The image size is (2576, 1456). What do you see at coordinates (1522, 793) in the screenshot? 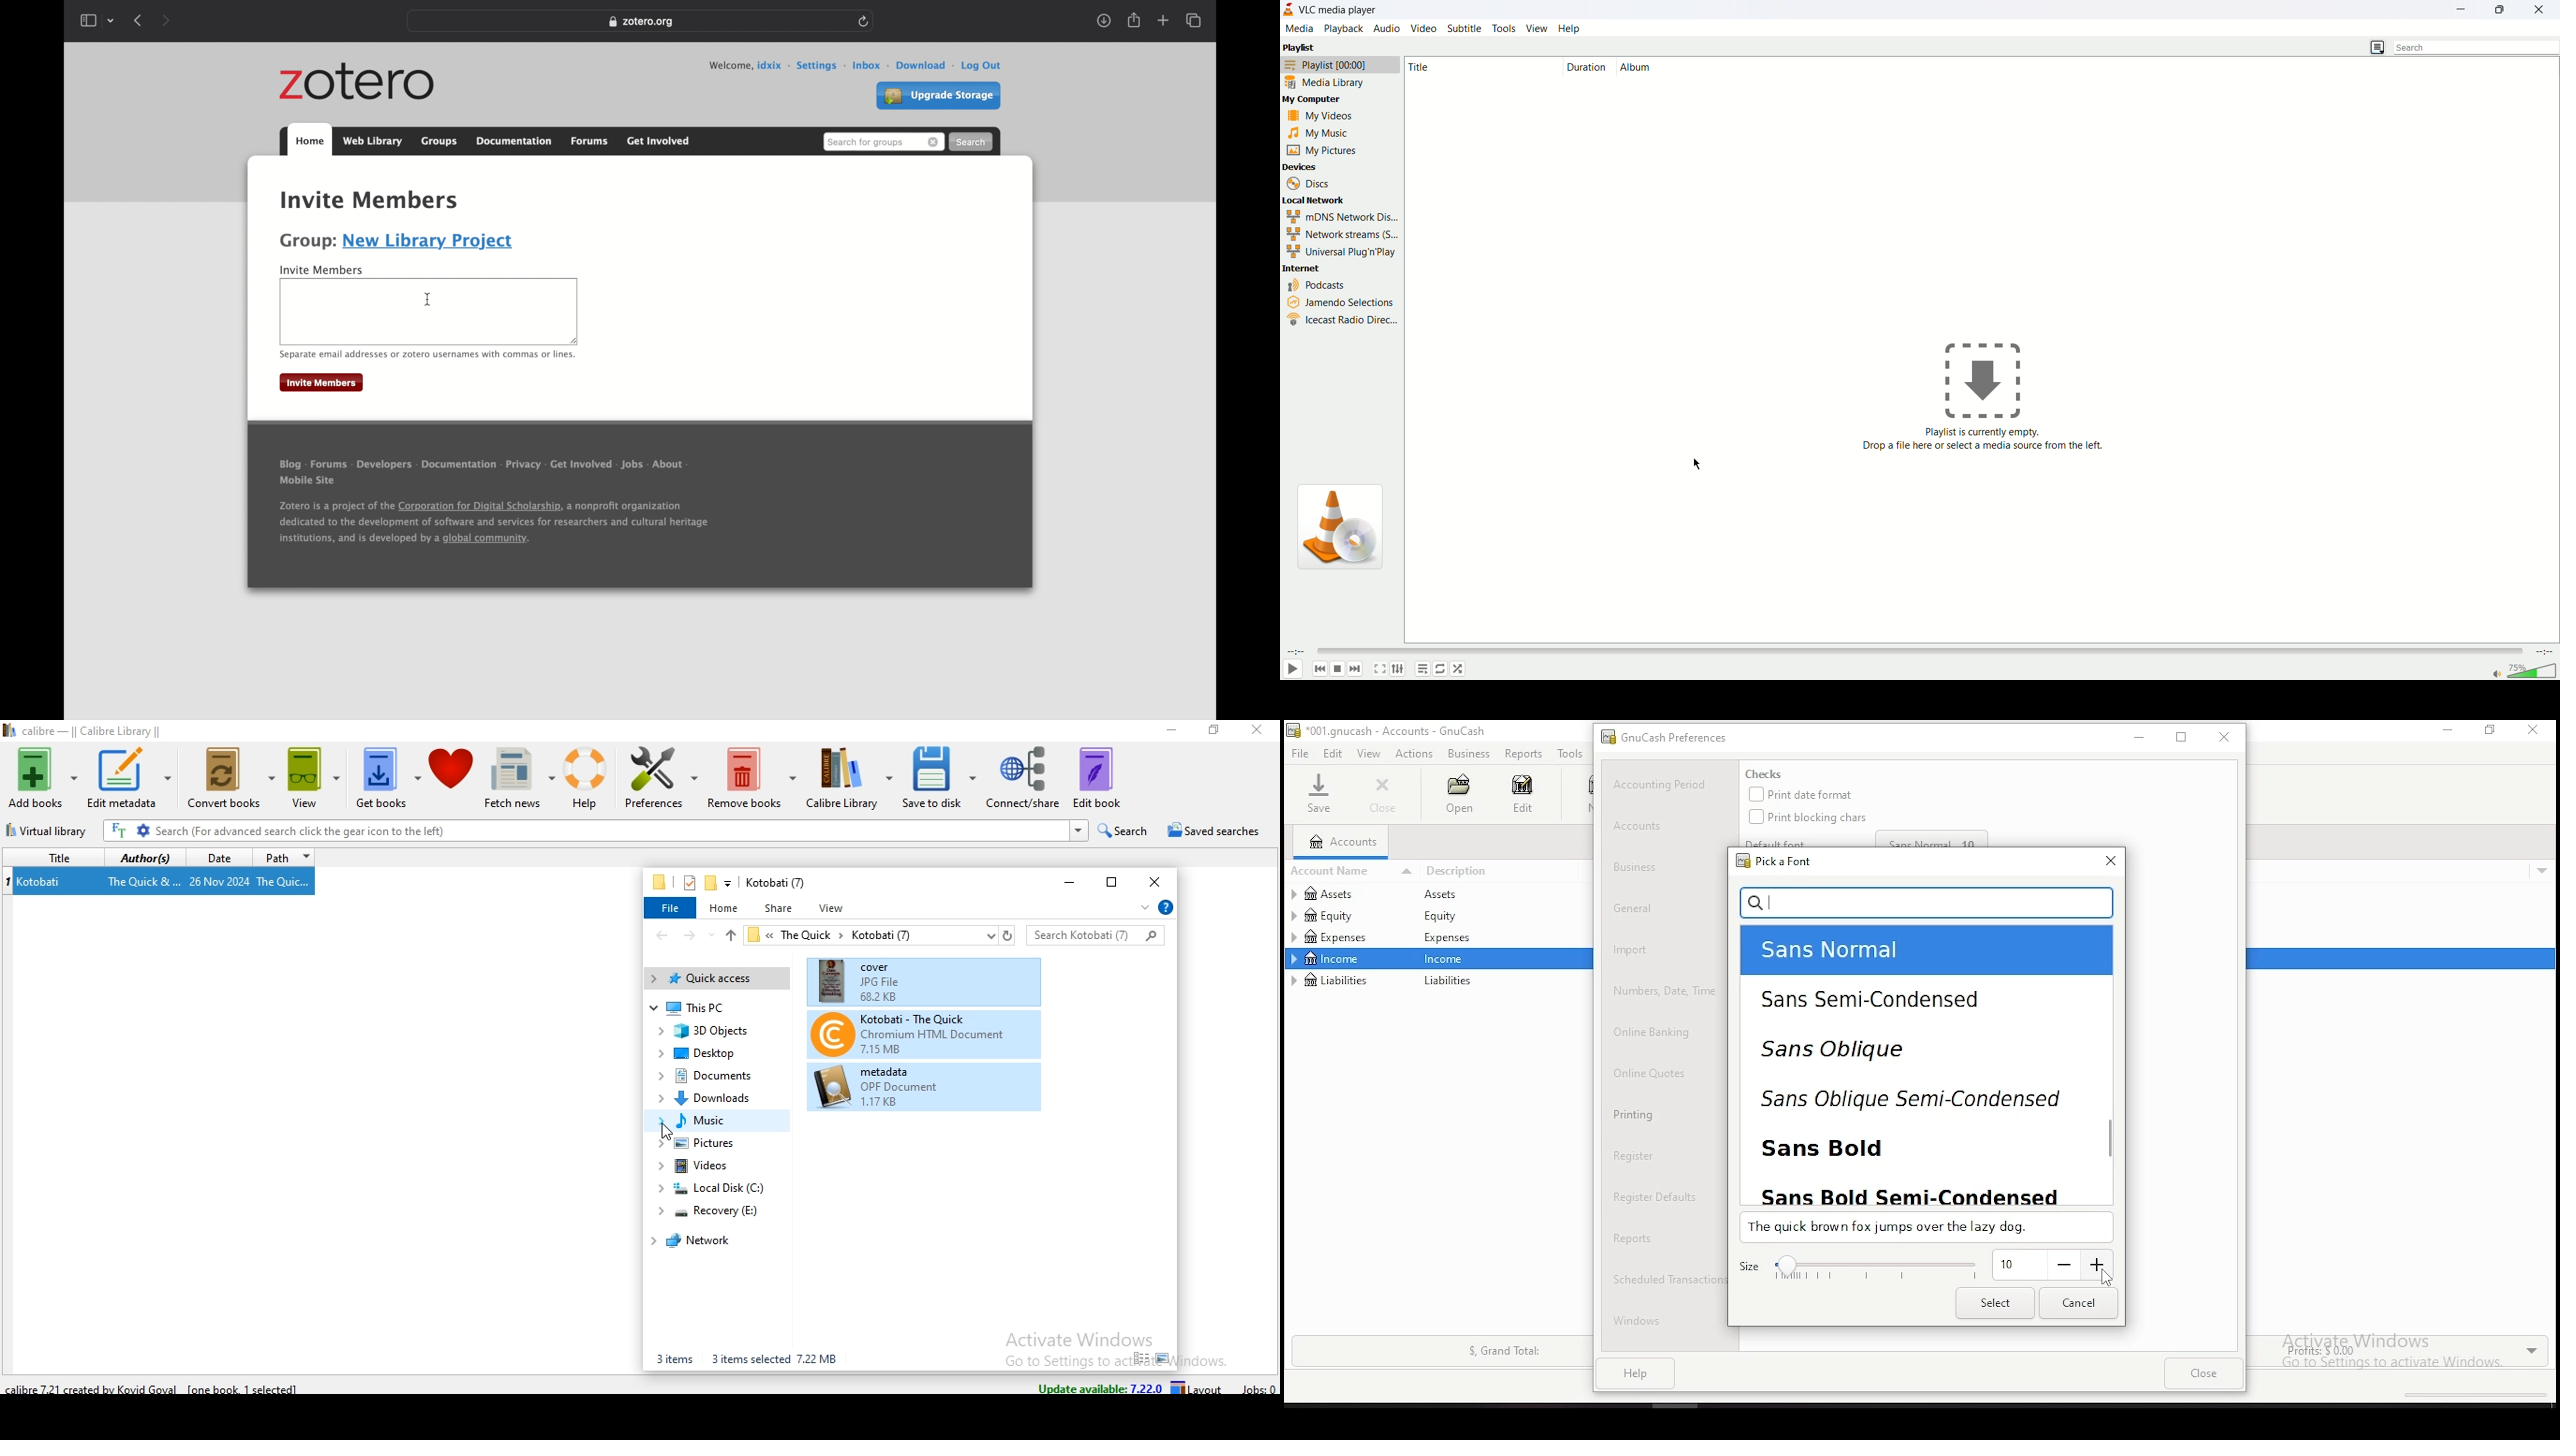
I see `edit` at bounding box center [1522, 793].